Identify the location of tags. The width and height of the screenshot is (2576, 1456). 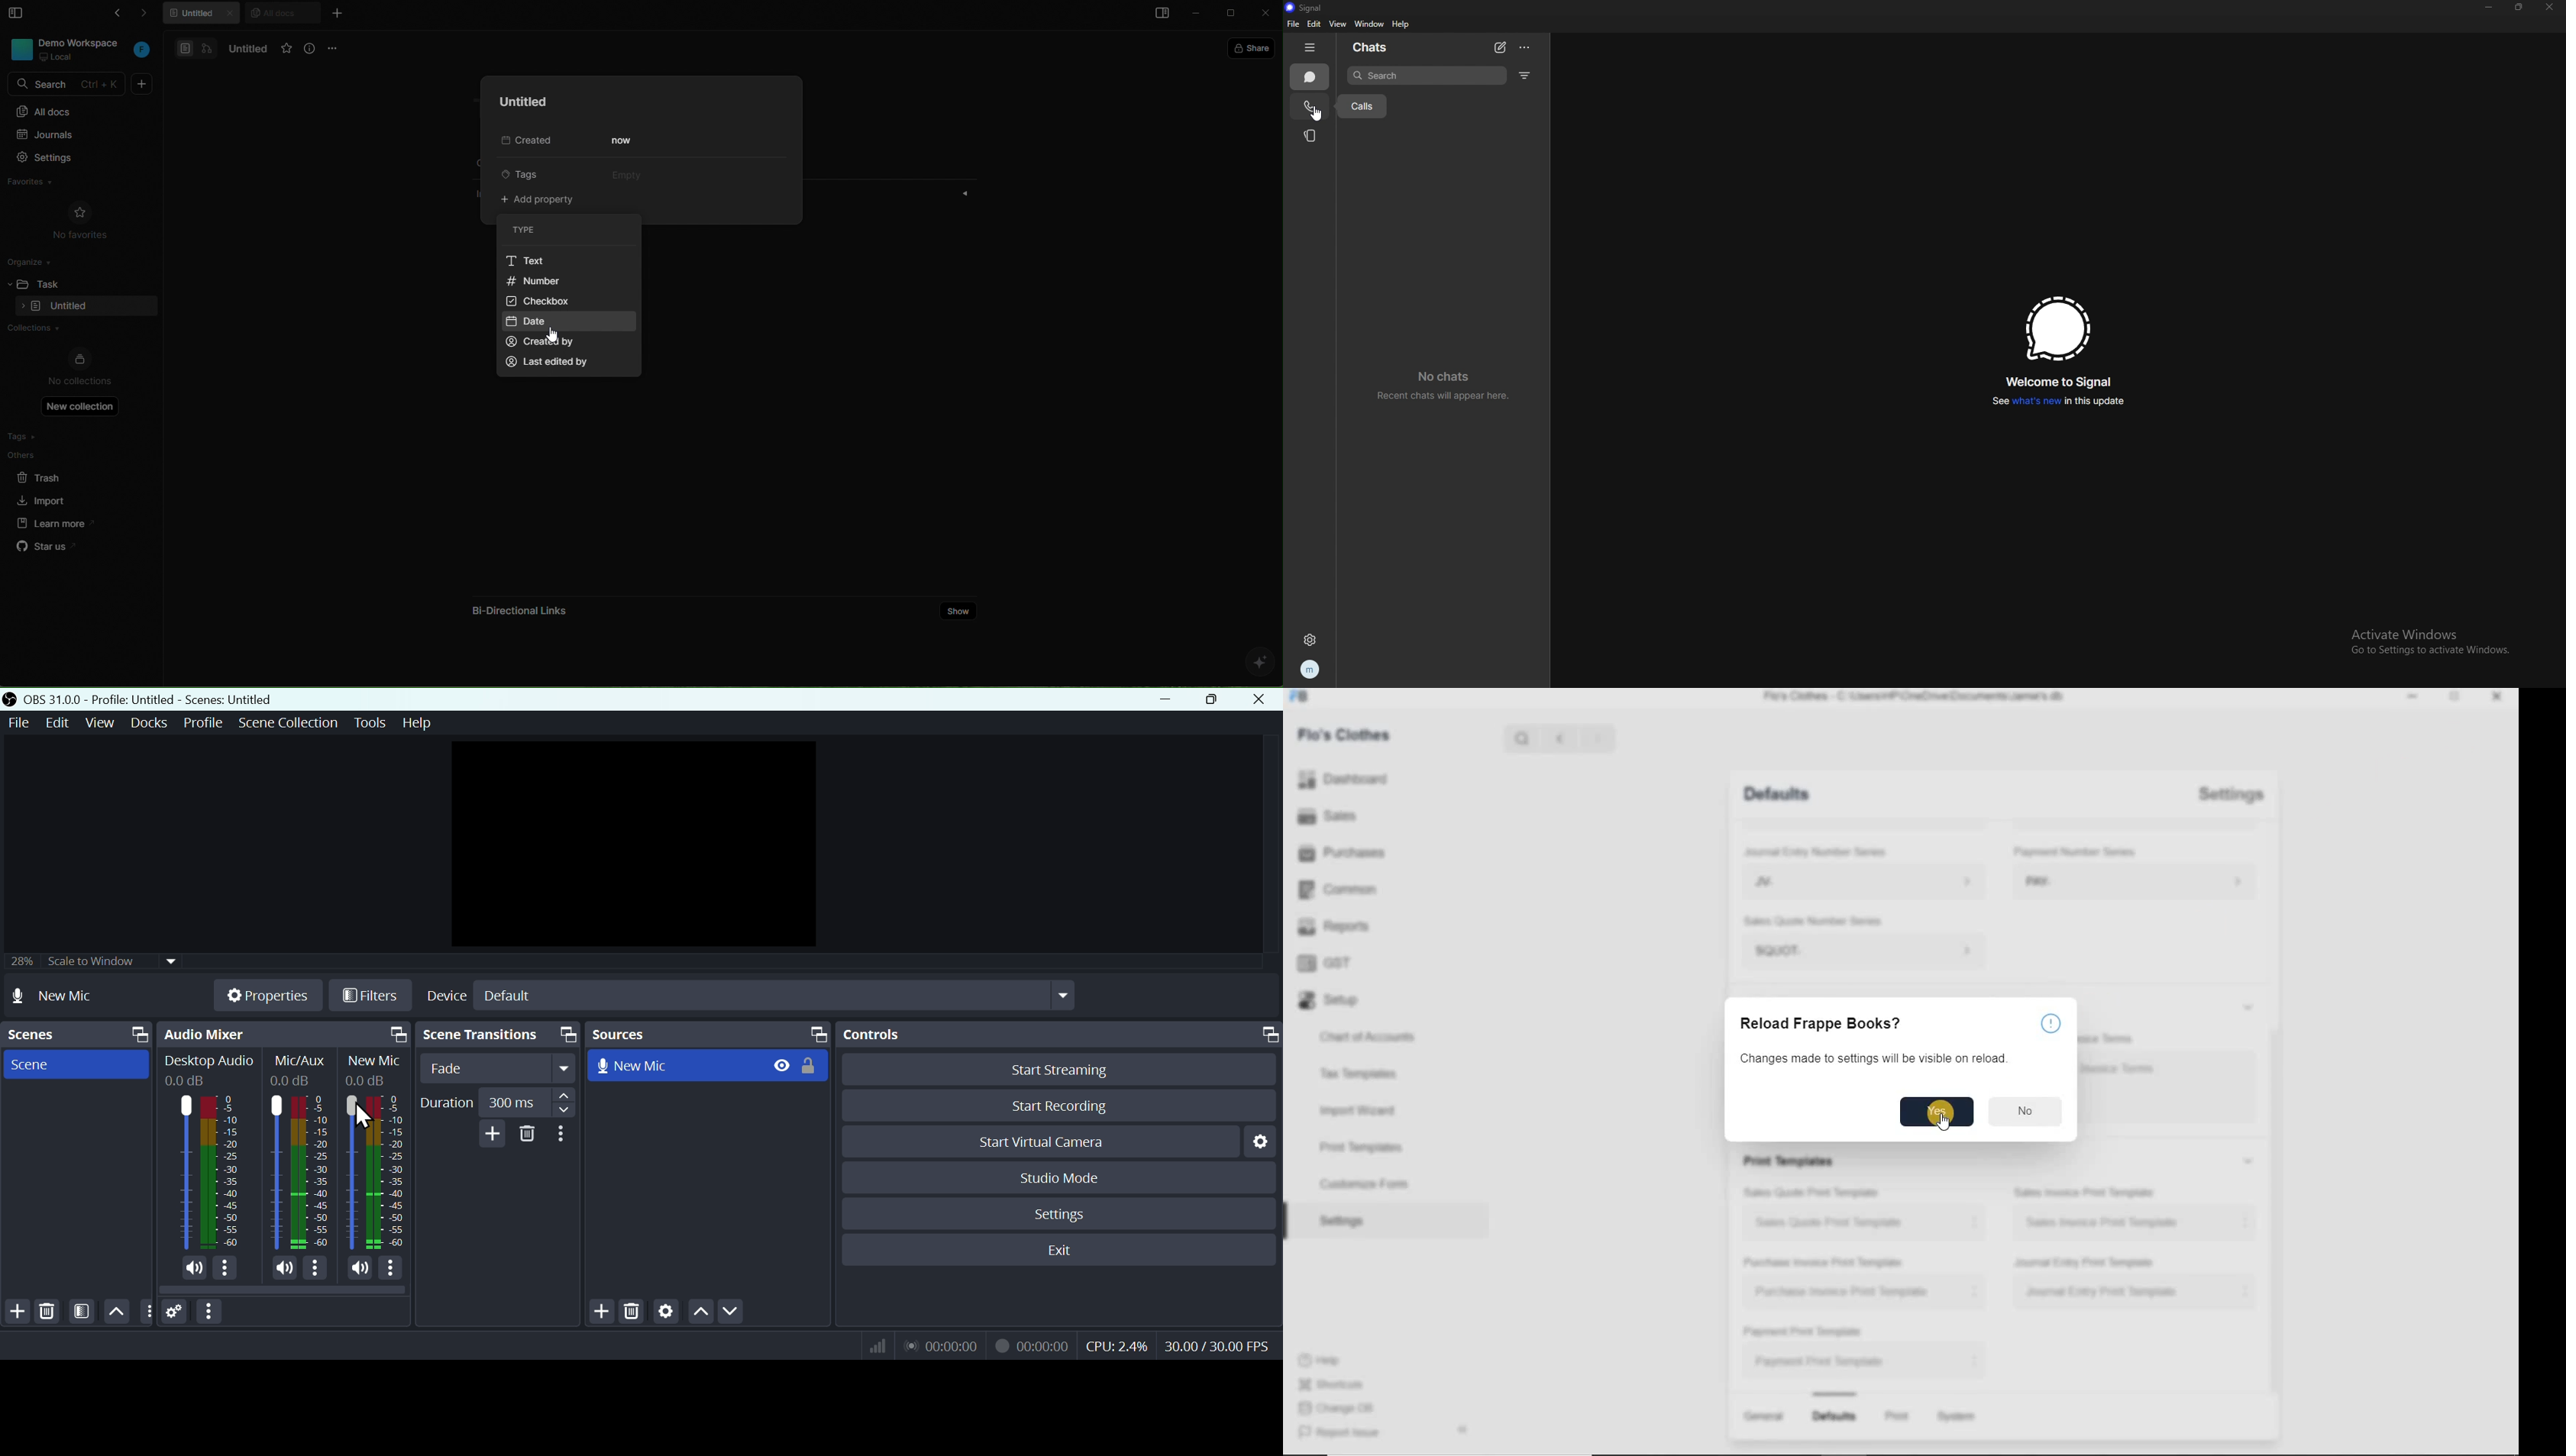
(49, 437).